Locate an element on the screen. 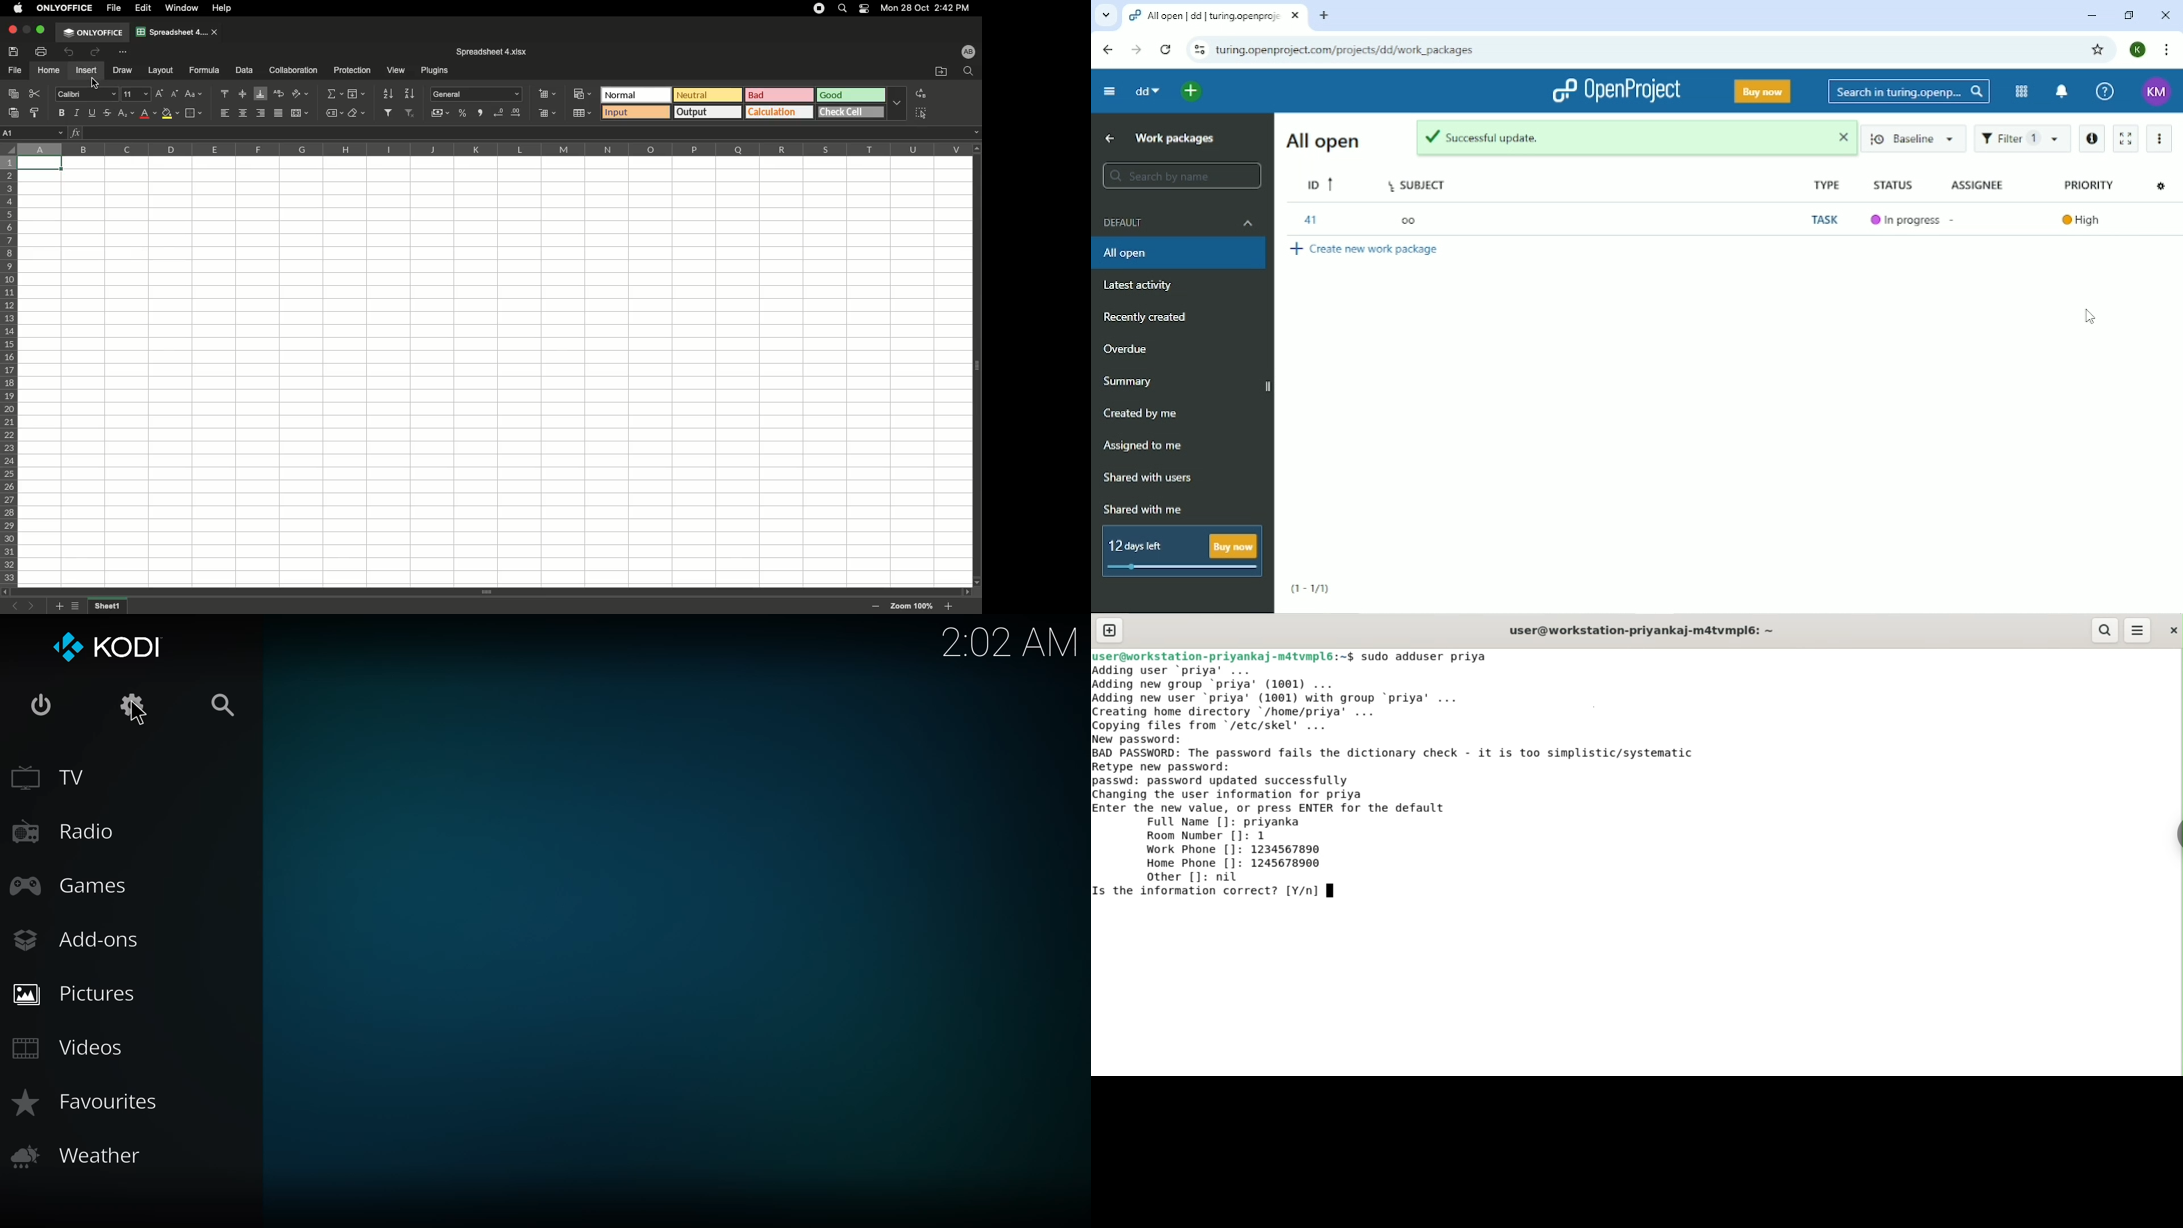 The width and height of the screenshot is (2184, 1232). File name is located at coordinates (492, 52).